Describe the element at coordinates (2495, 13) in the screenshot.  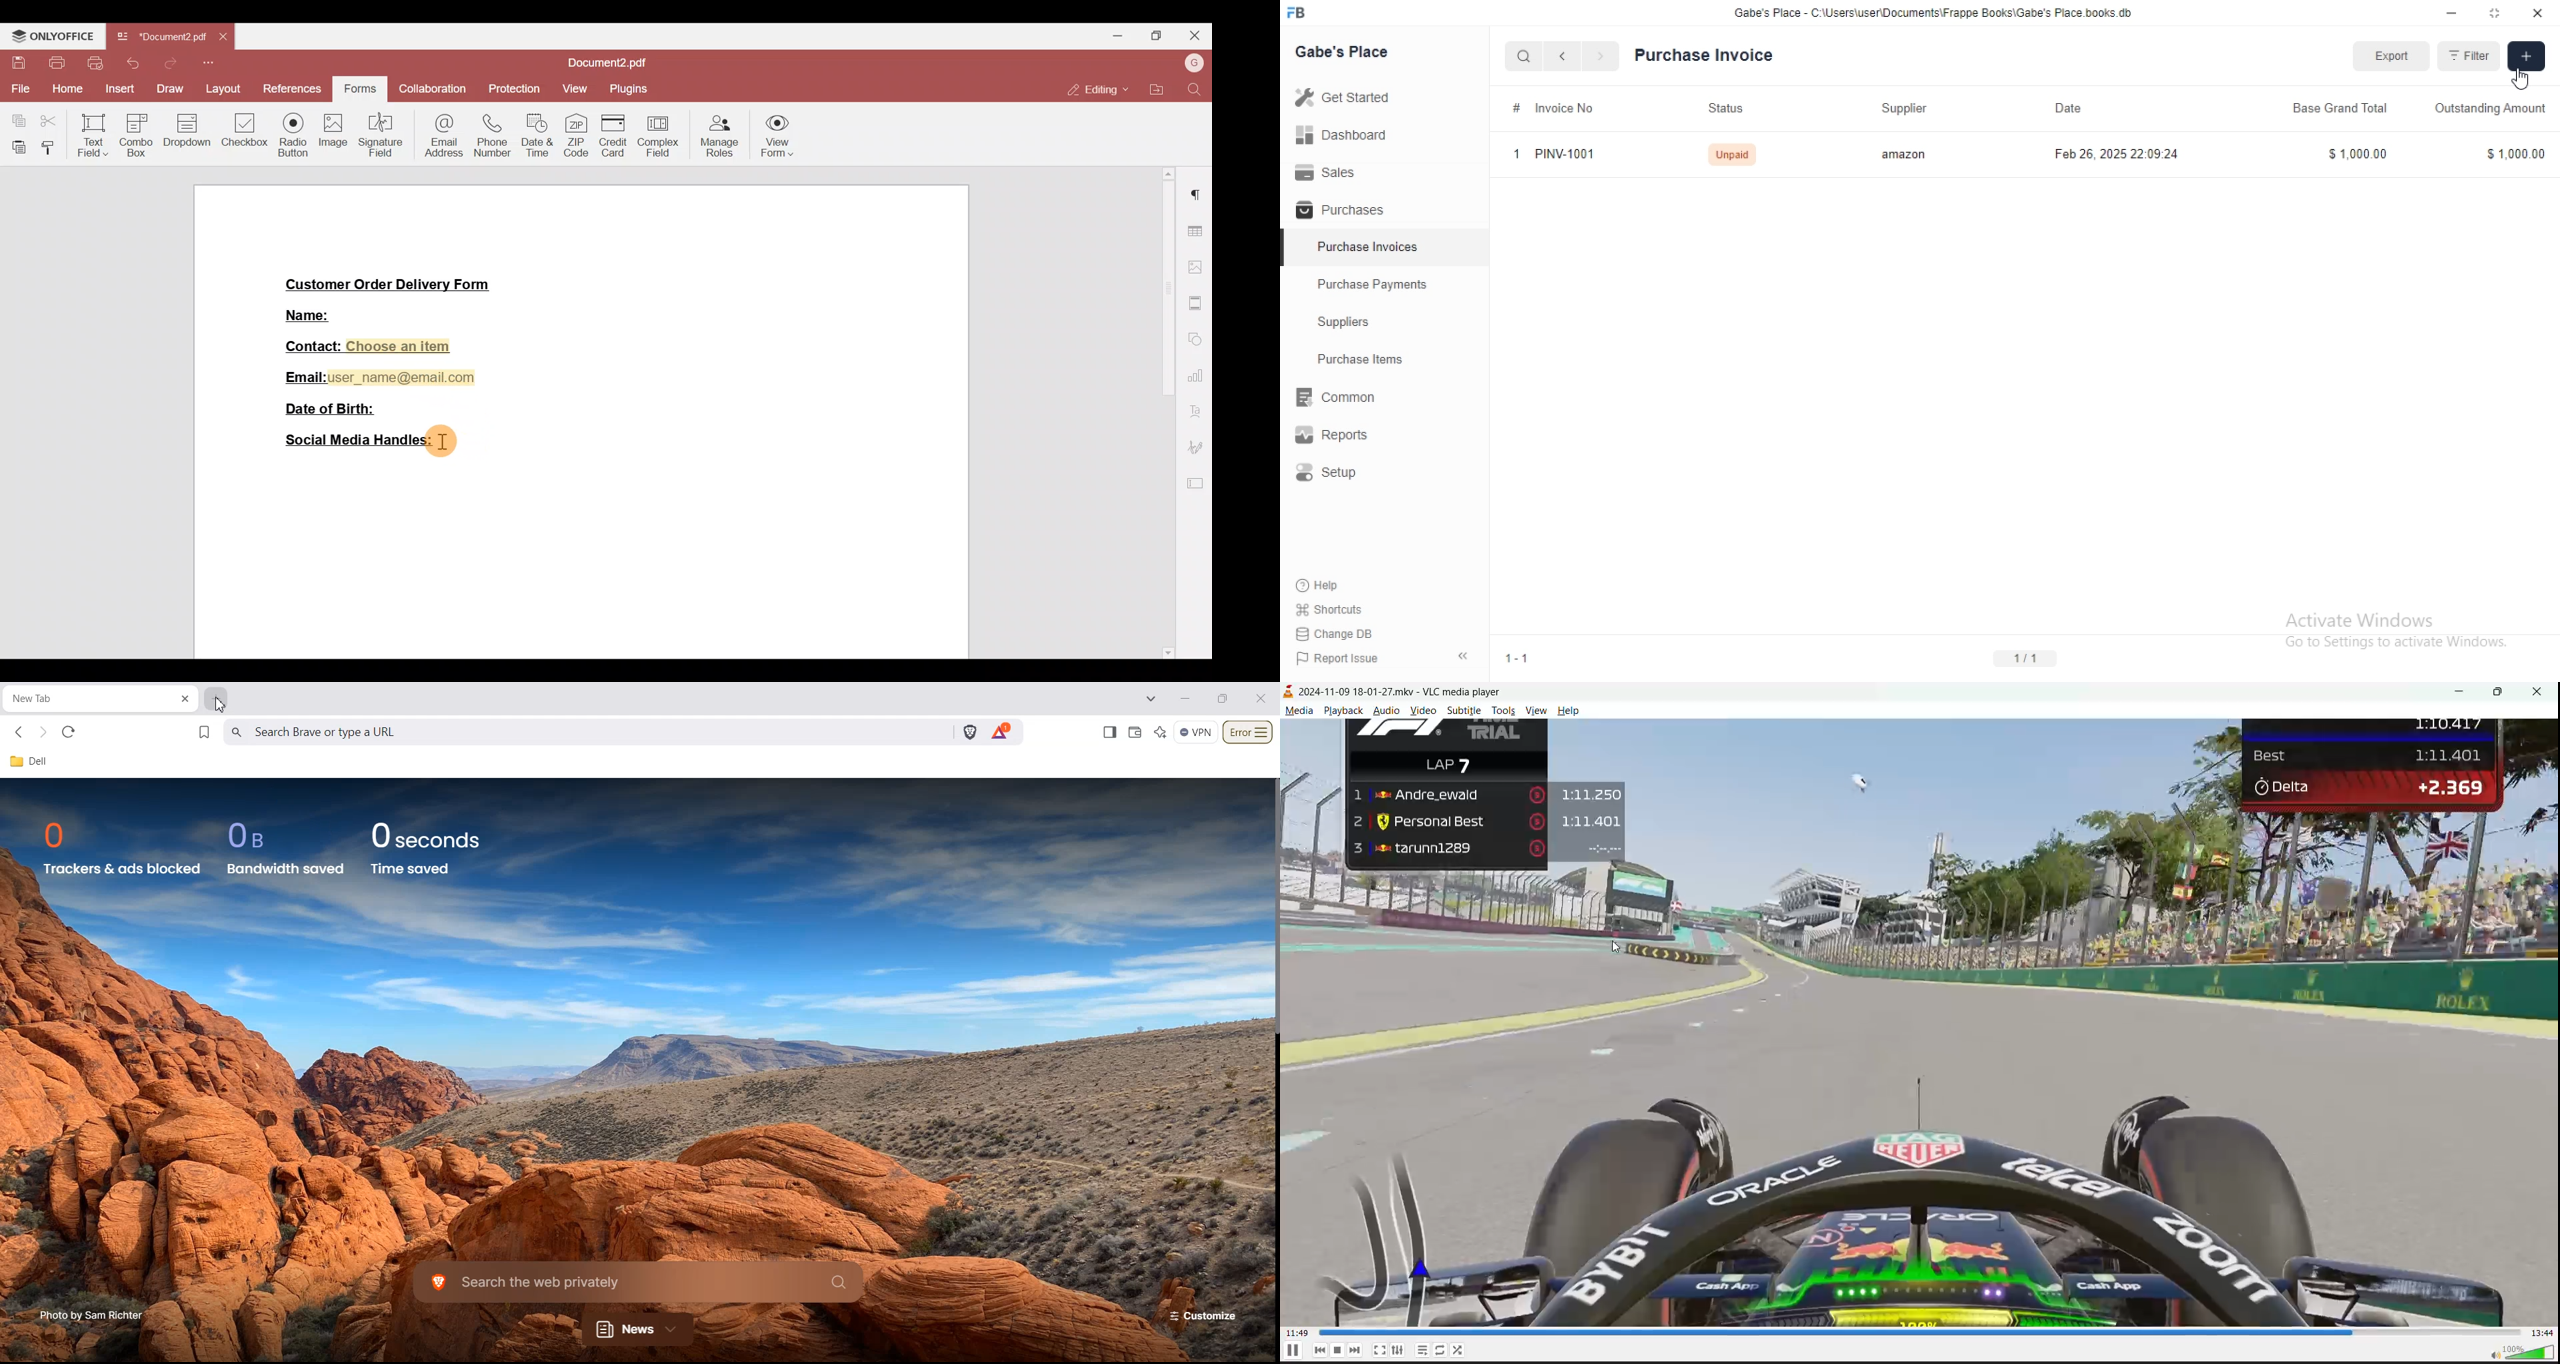
I see `Change dimension` at that location.